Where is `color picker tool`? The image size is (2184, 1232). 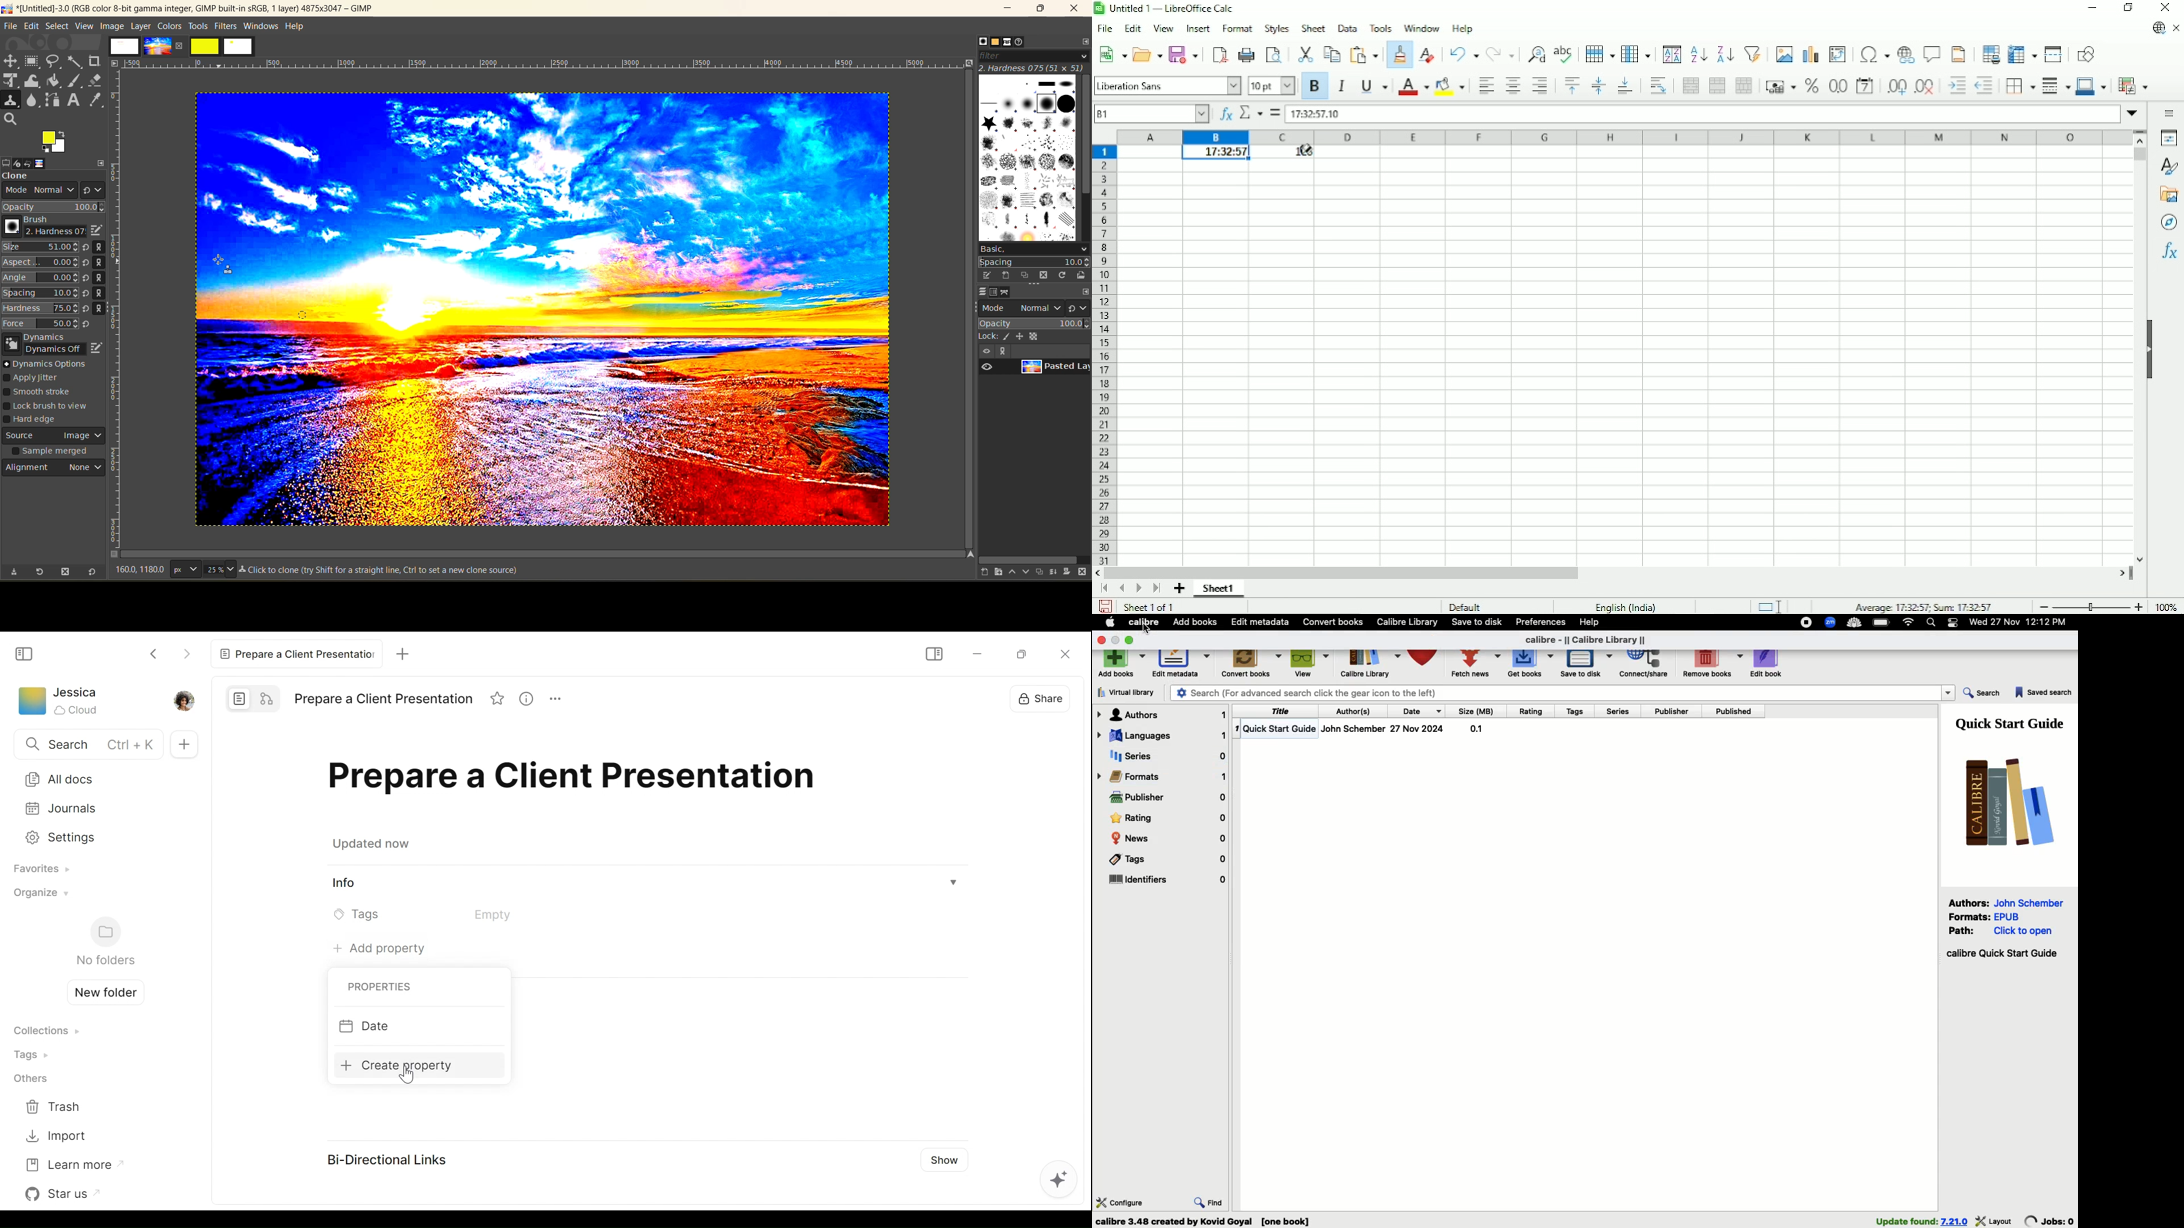 color picker tool is located at coordinates (97, 100).